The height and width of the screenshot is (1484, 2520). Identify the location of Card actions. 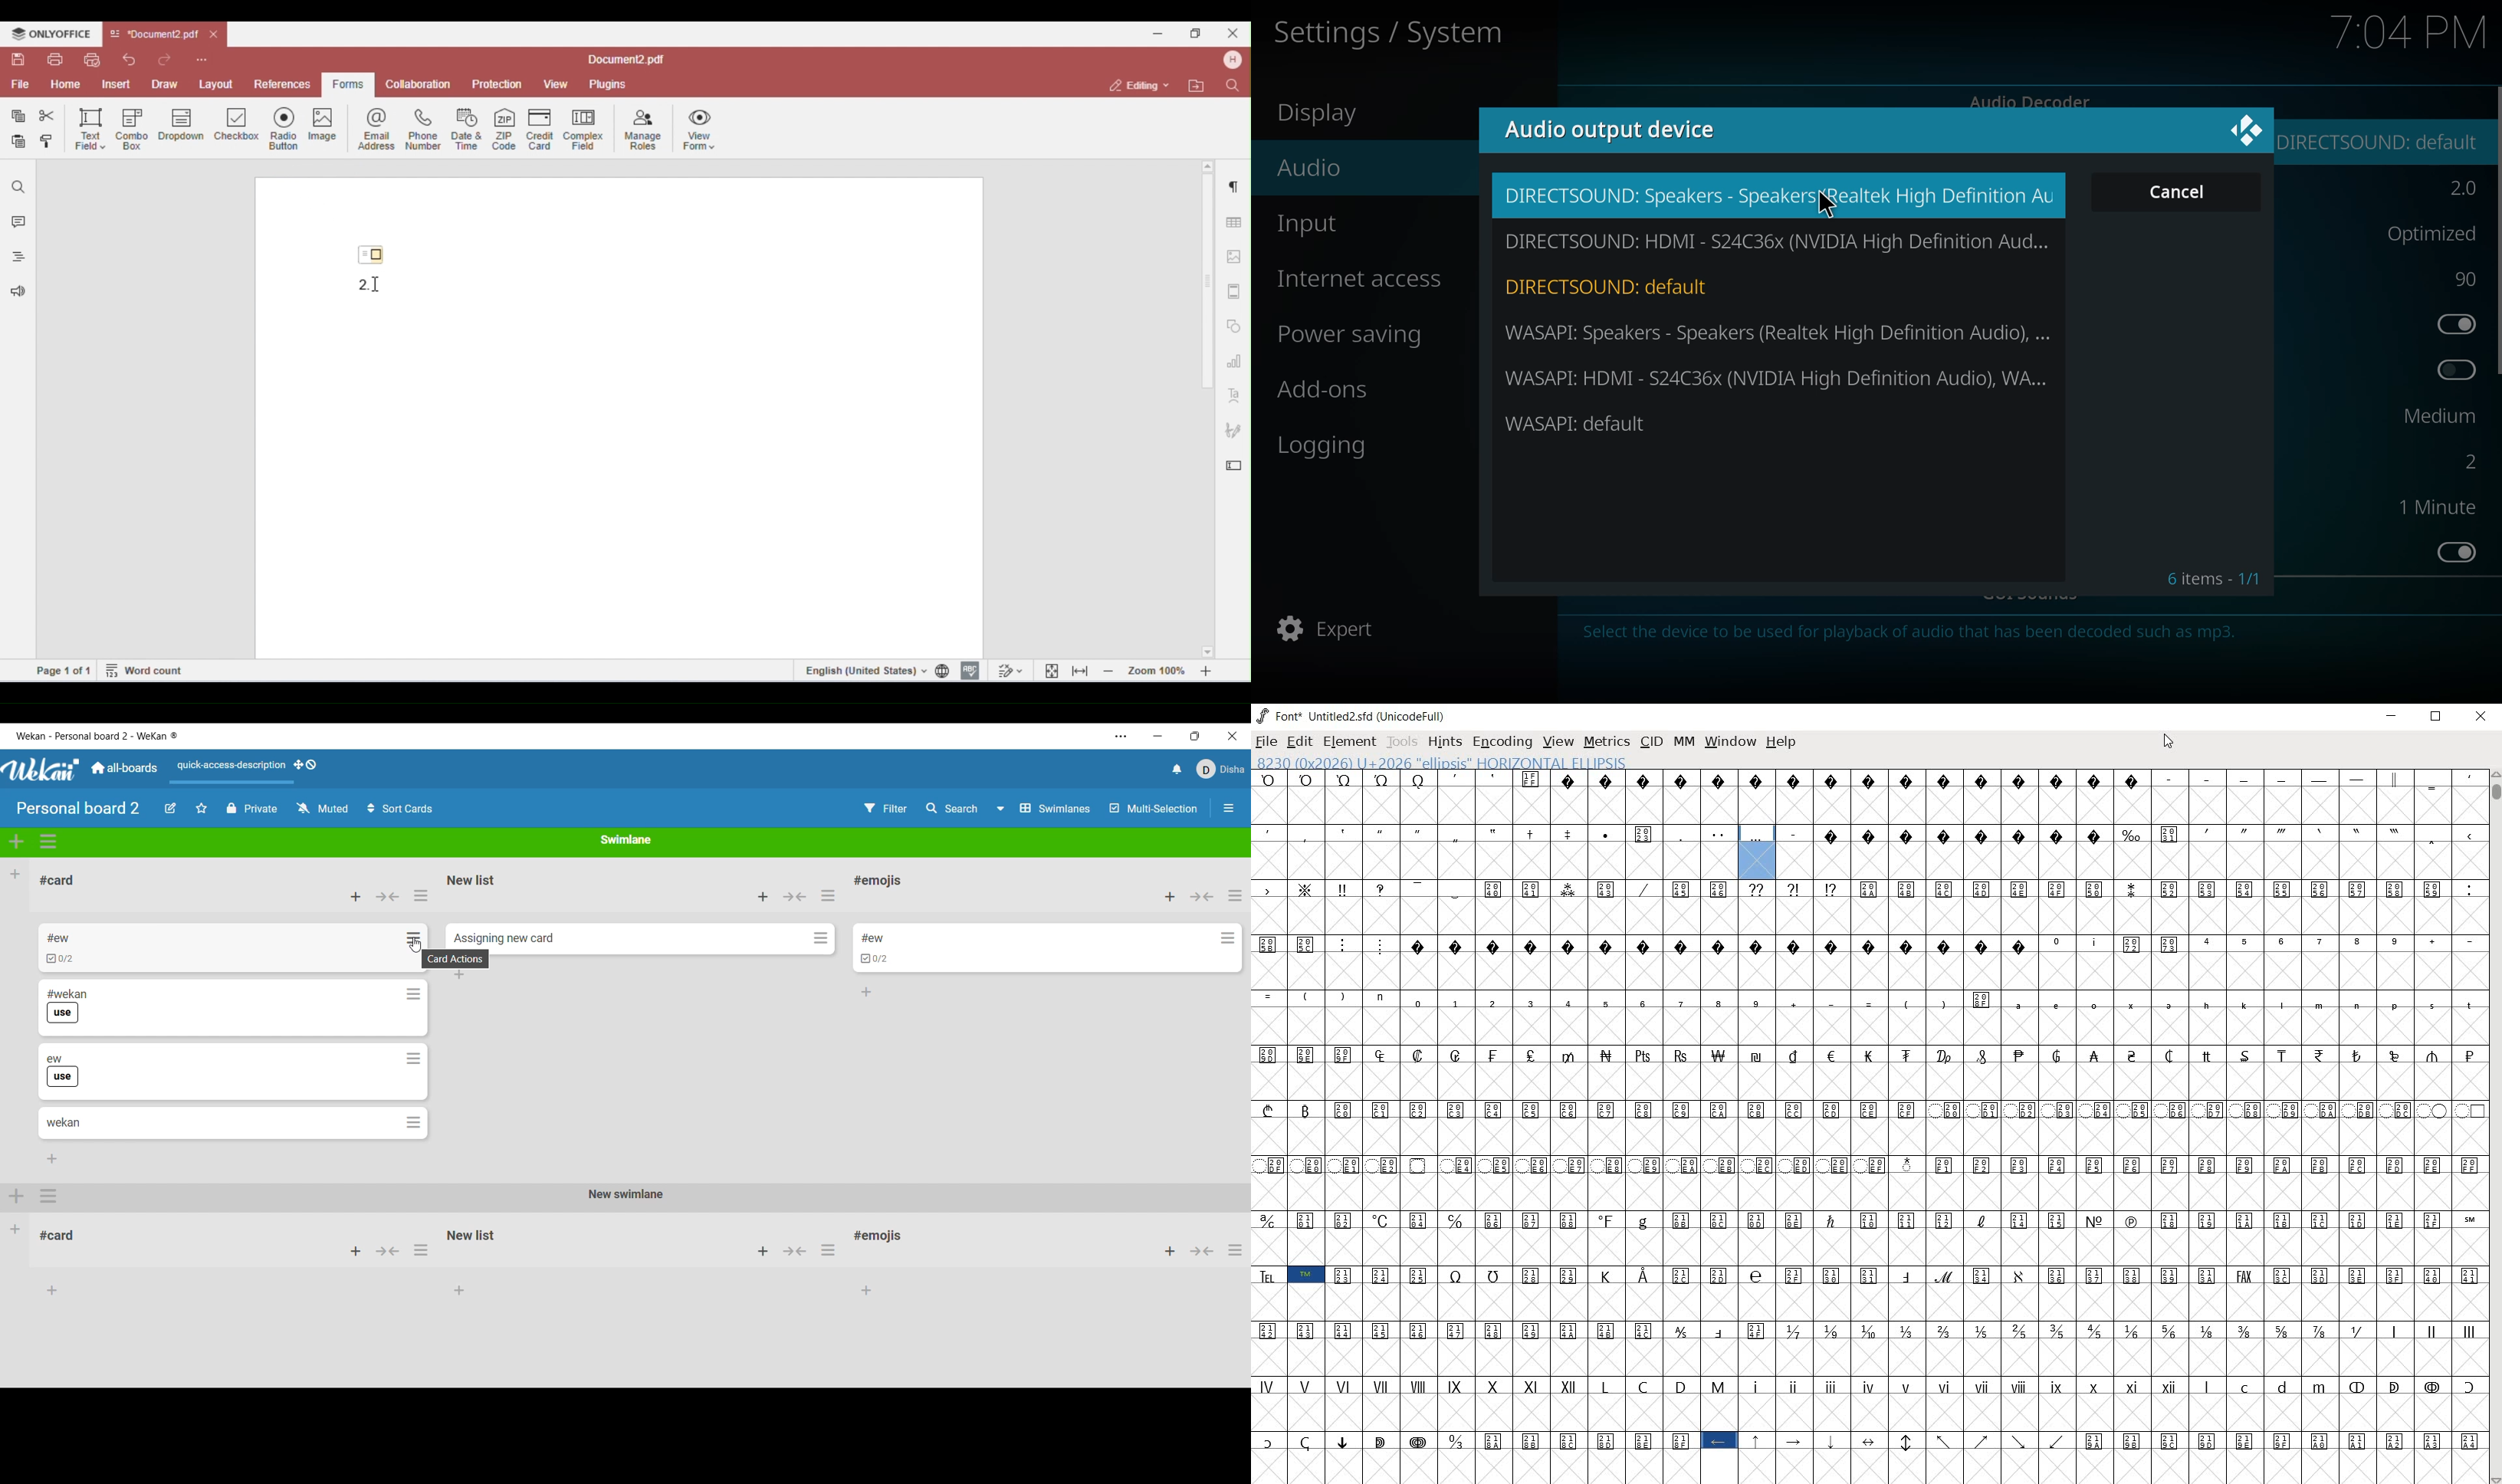
(1228, 938).